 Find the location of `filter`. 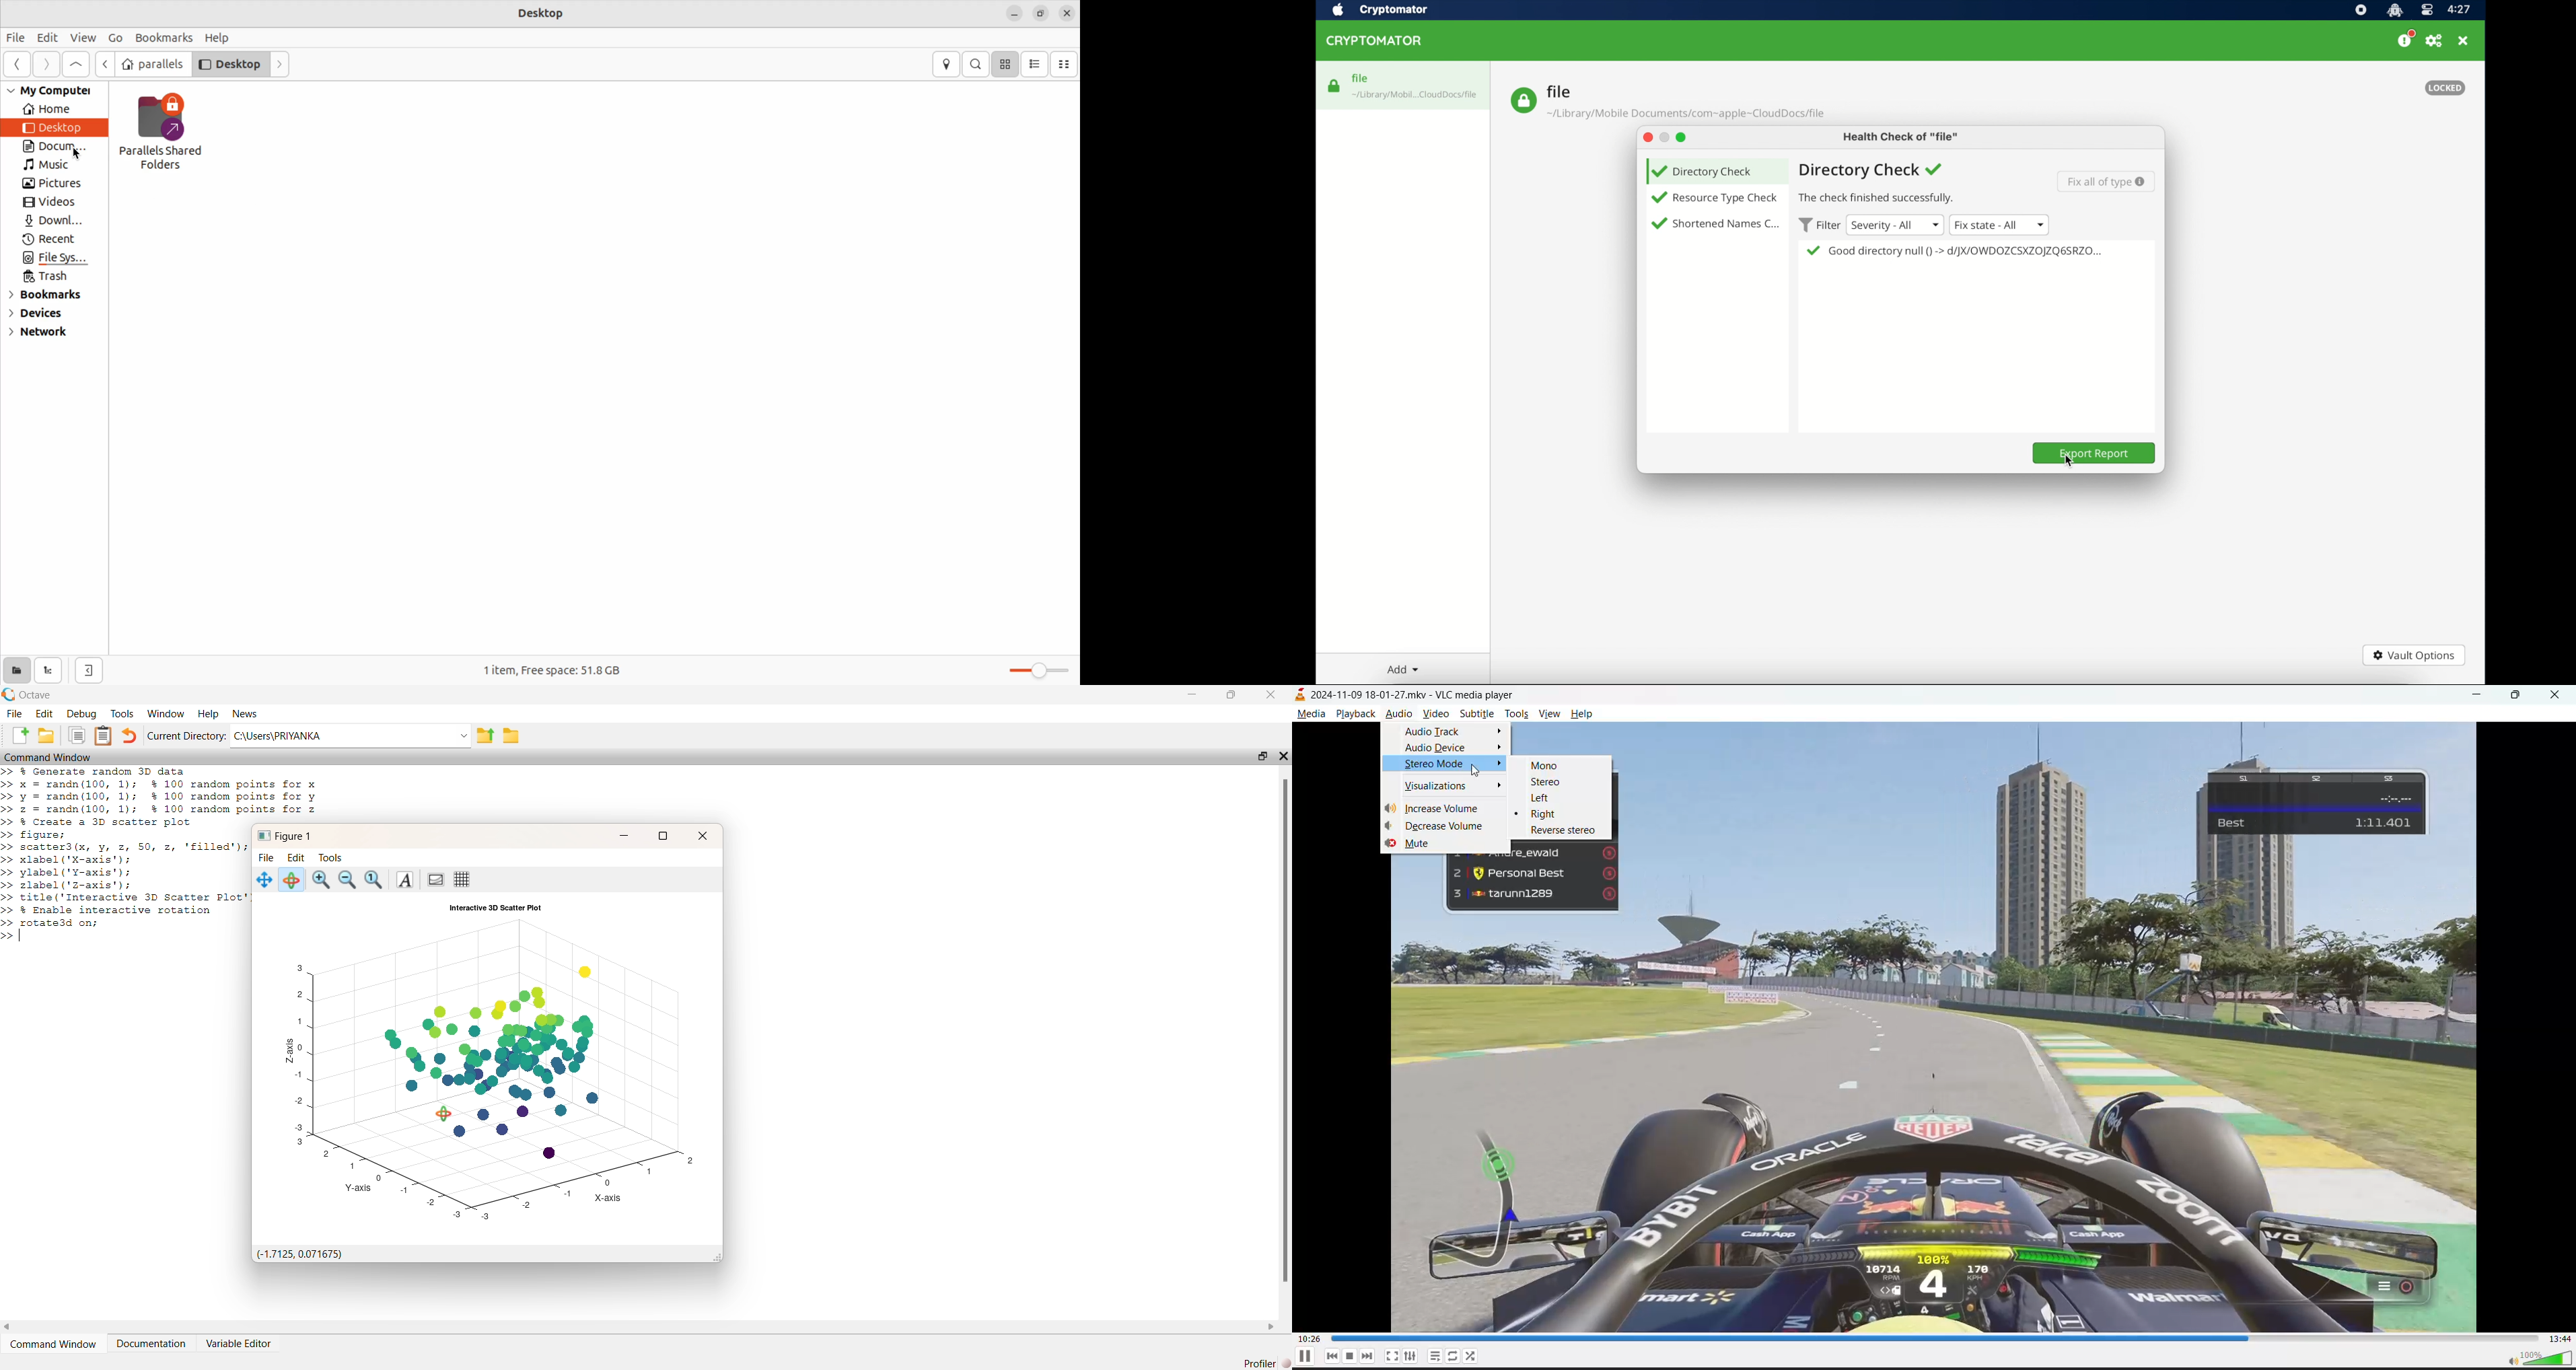

filter is located at coordinates (1817, 225).